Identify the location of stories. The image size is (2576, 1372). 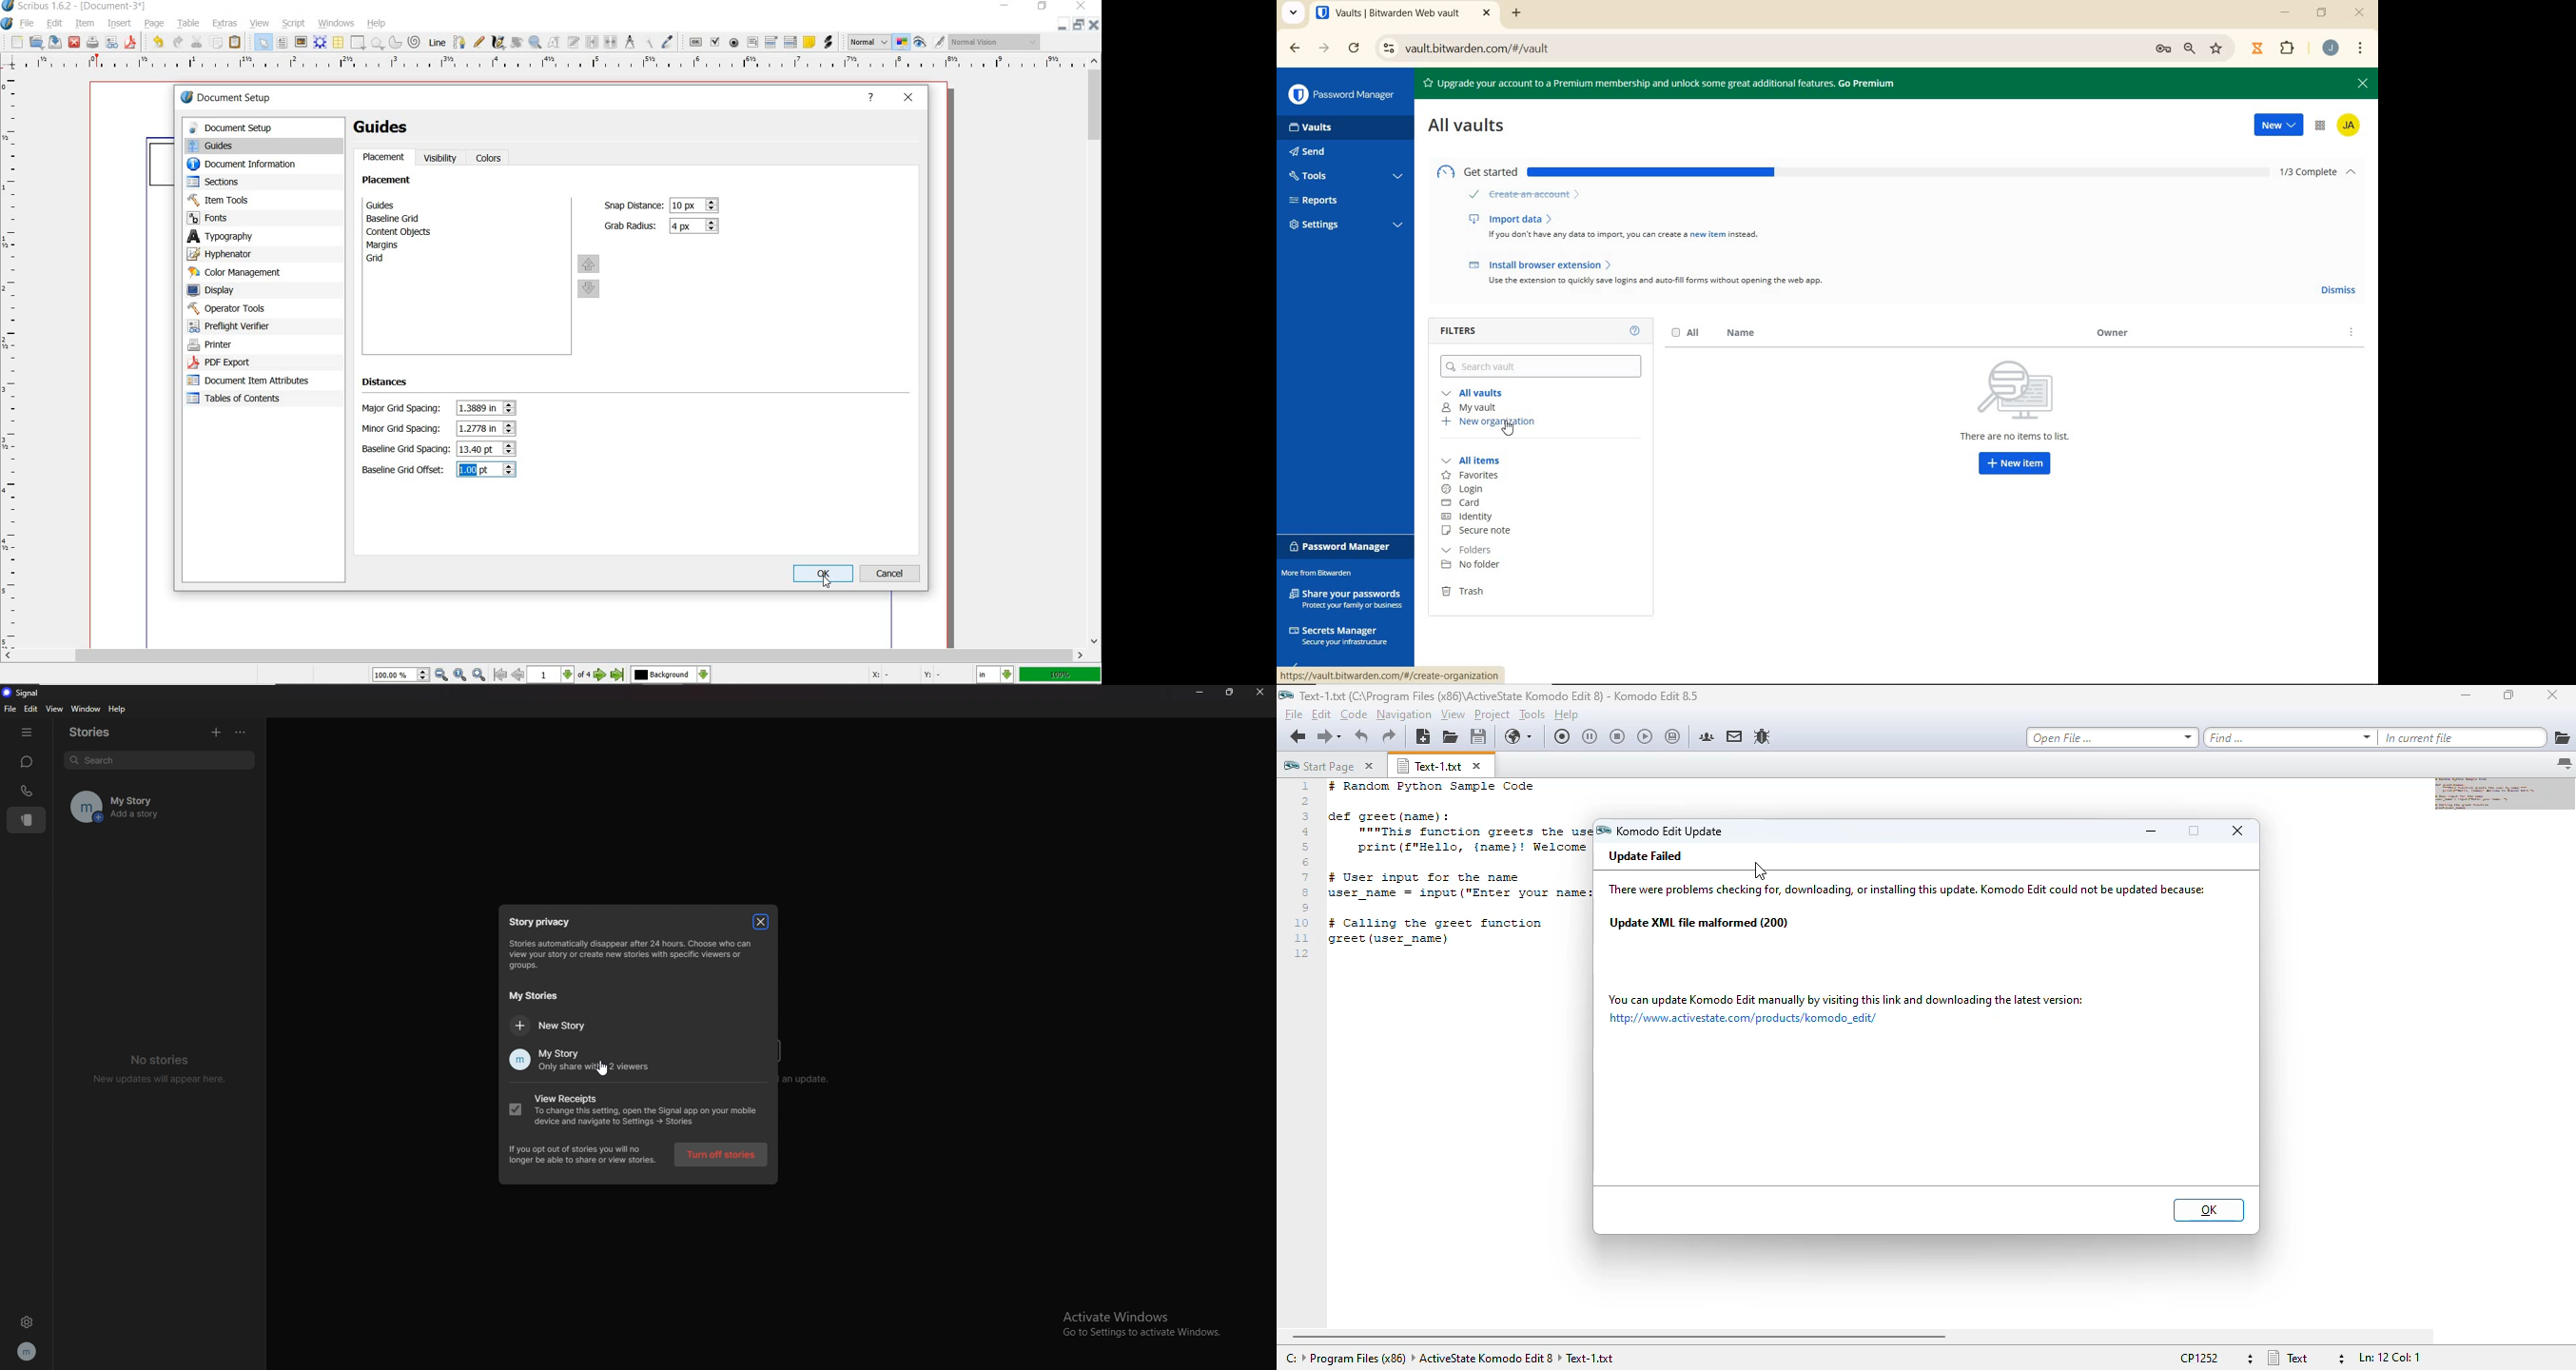
(98, 731).